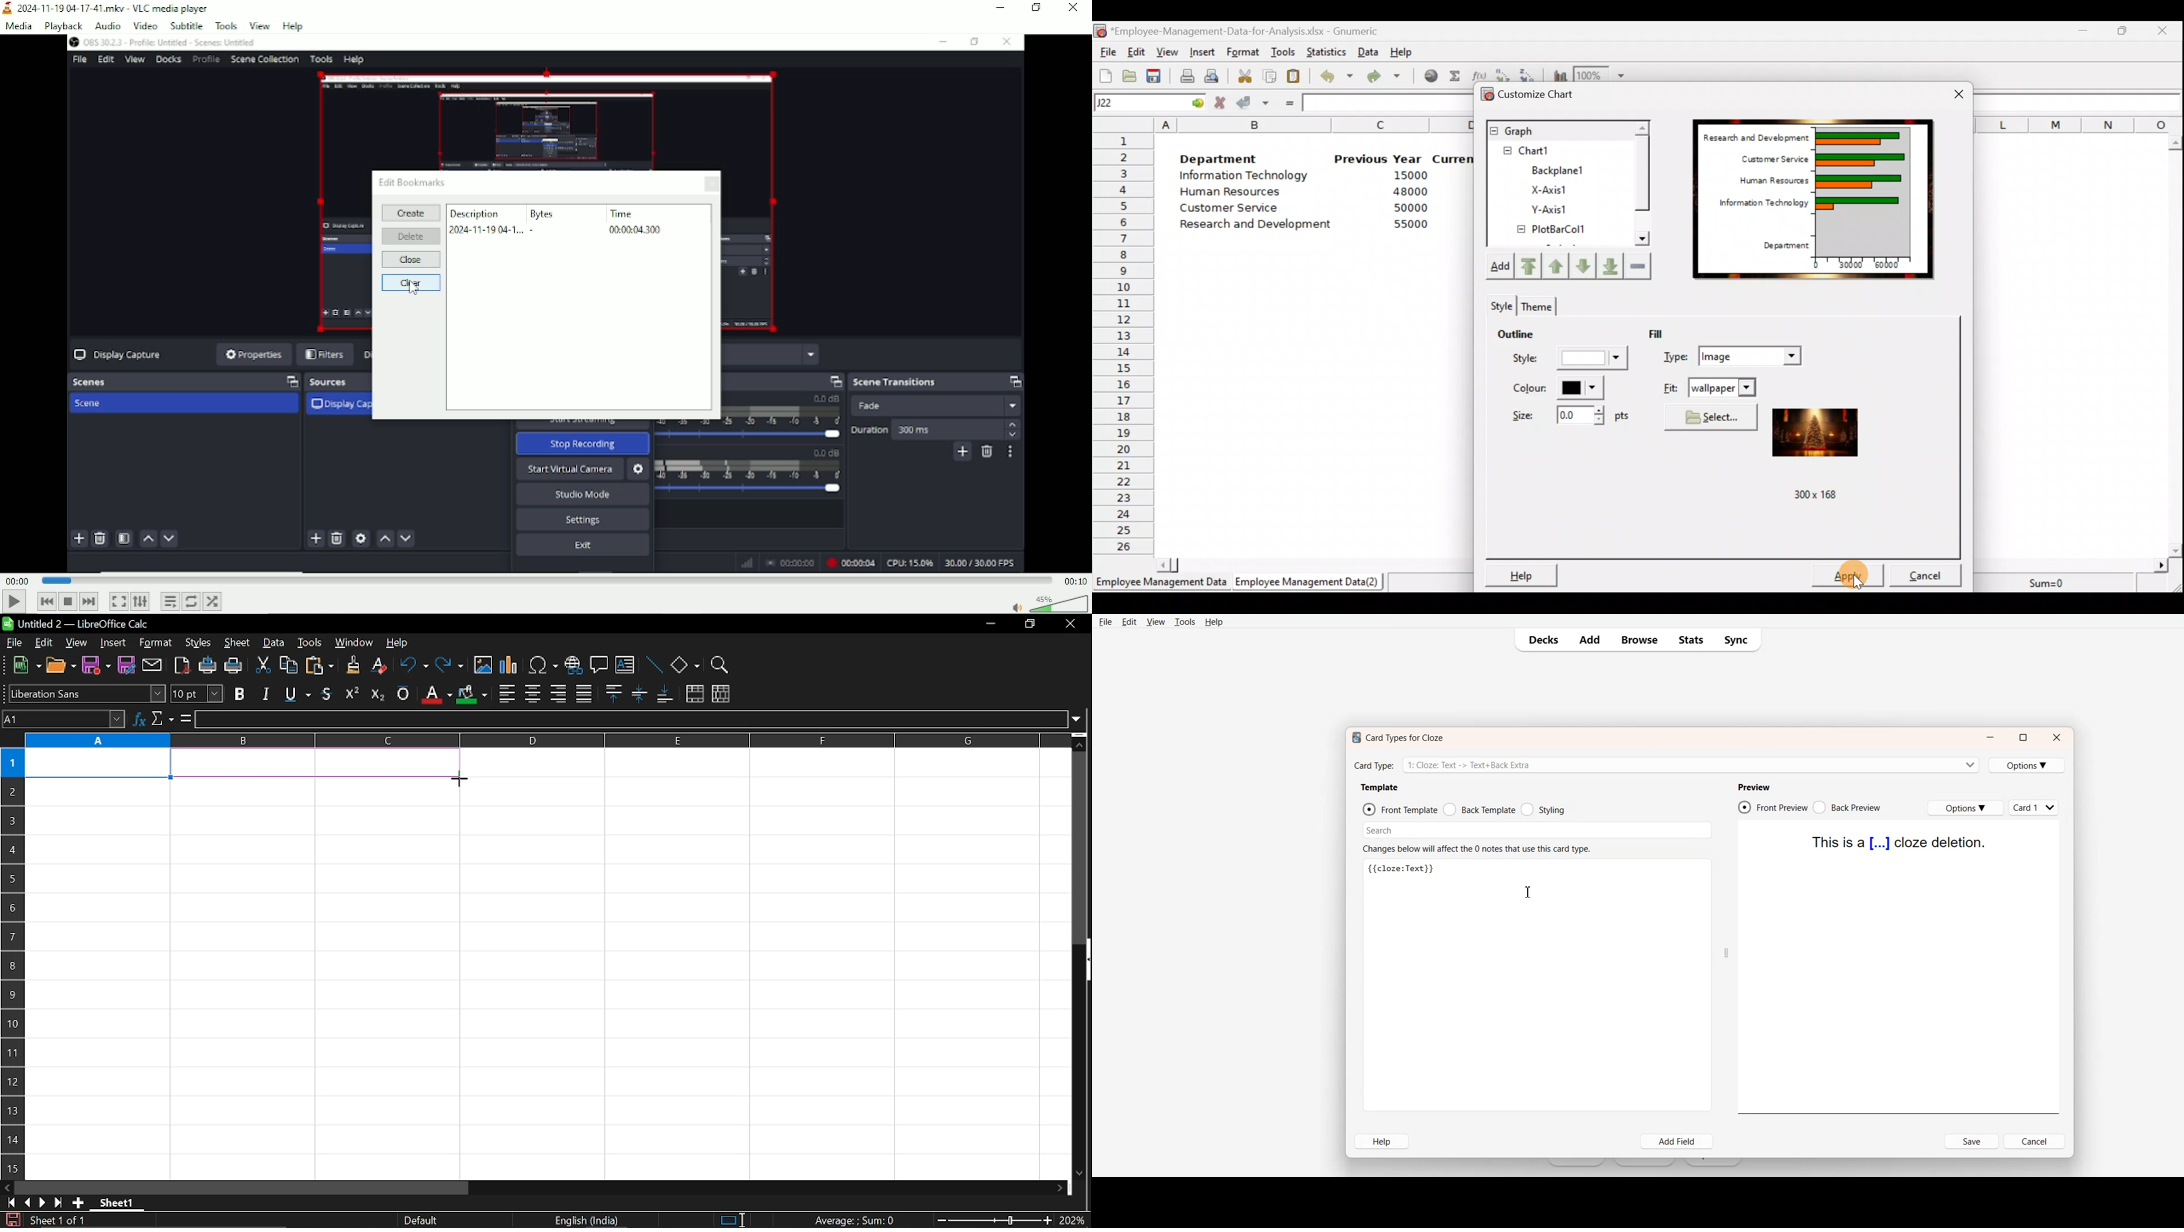 The width and height of the screenshot is (2184, 1232). What do you see at coordinates (1712, 417) in the screenshot?
I see `Select` at bounding box center [1712, 417].